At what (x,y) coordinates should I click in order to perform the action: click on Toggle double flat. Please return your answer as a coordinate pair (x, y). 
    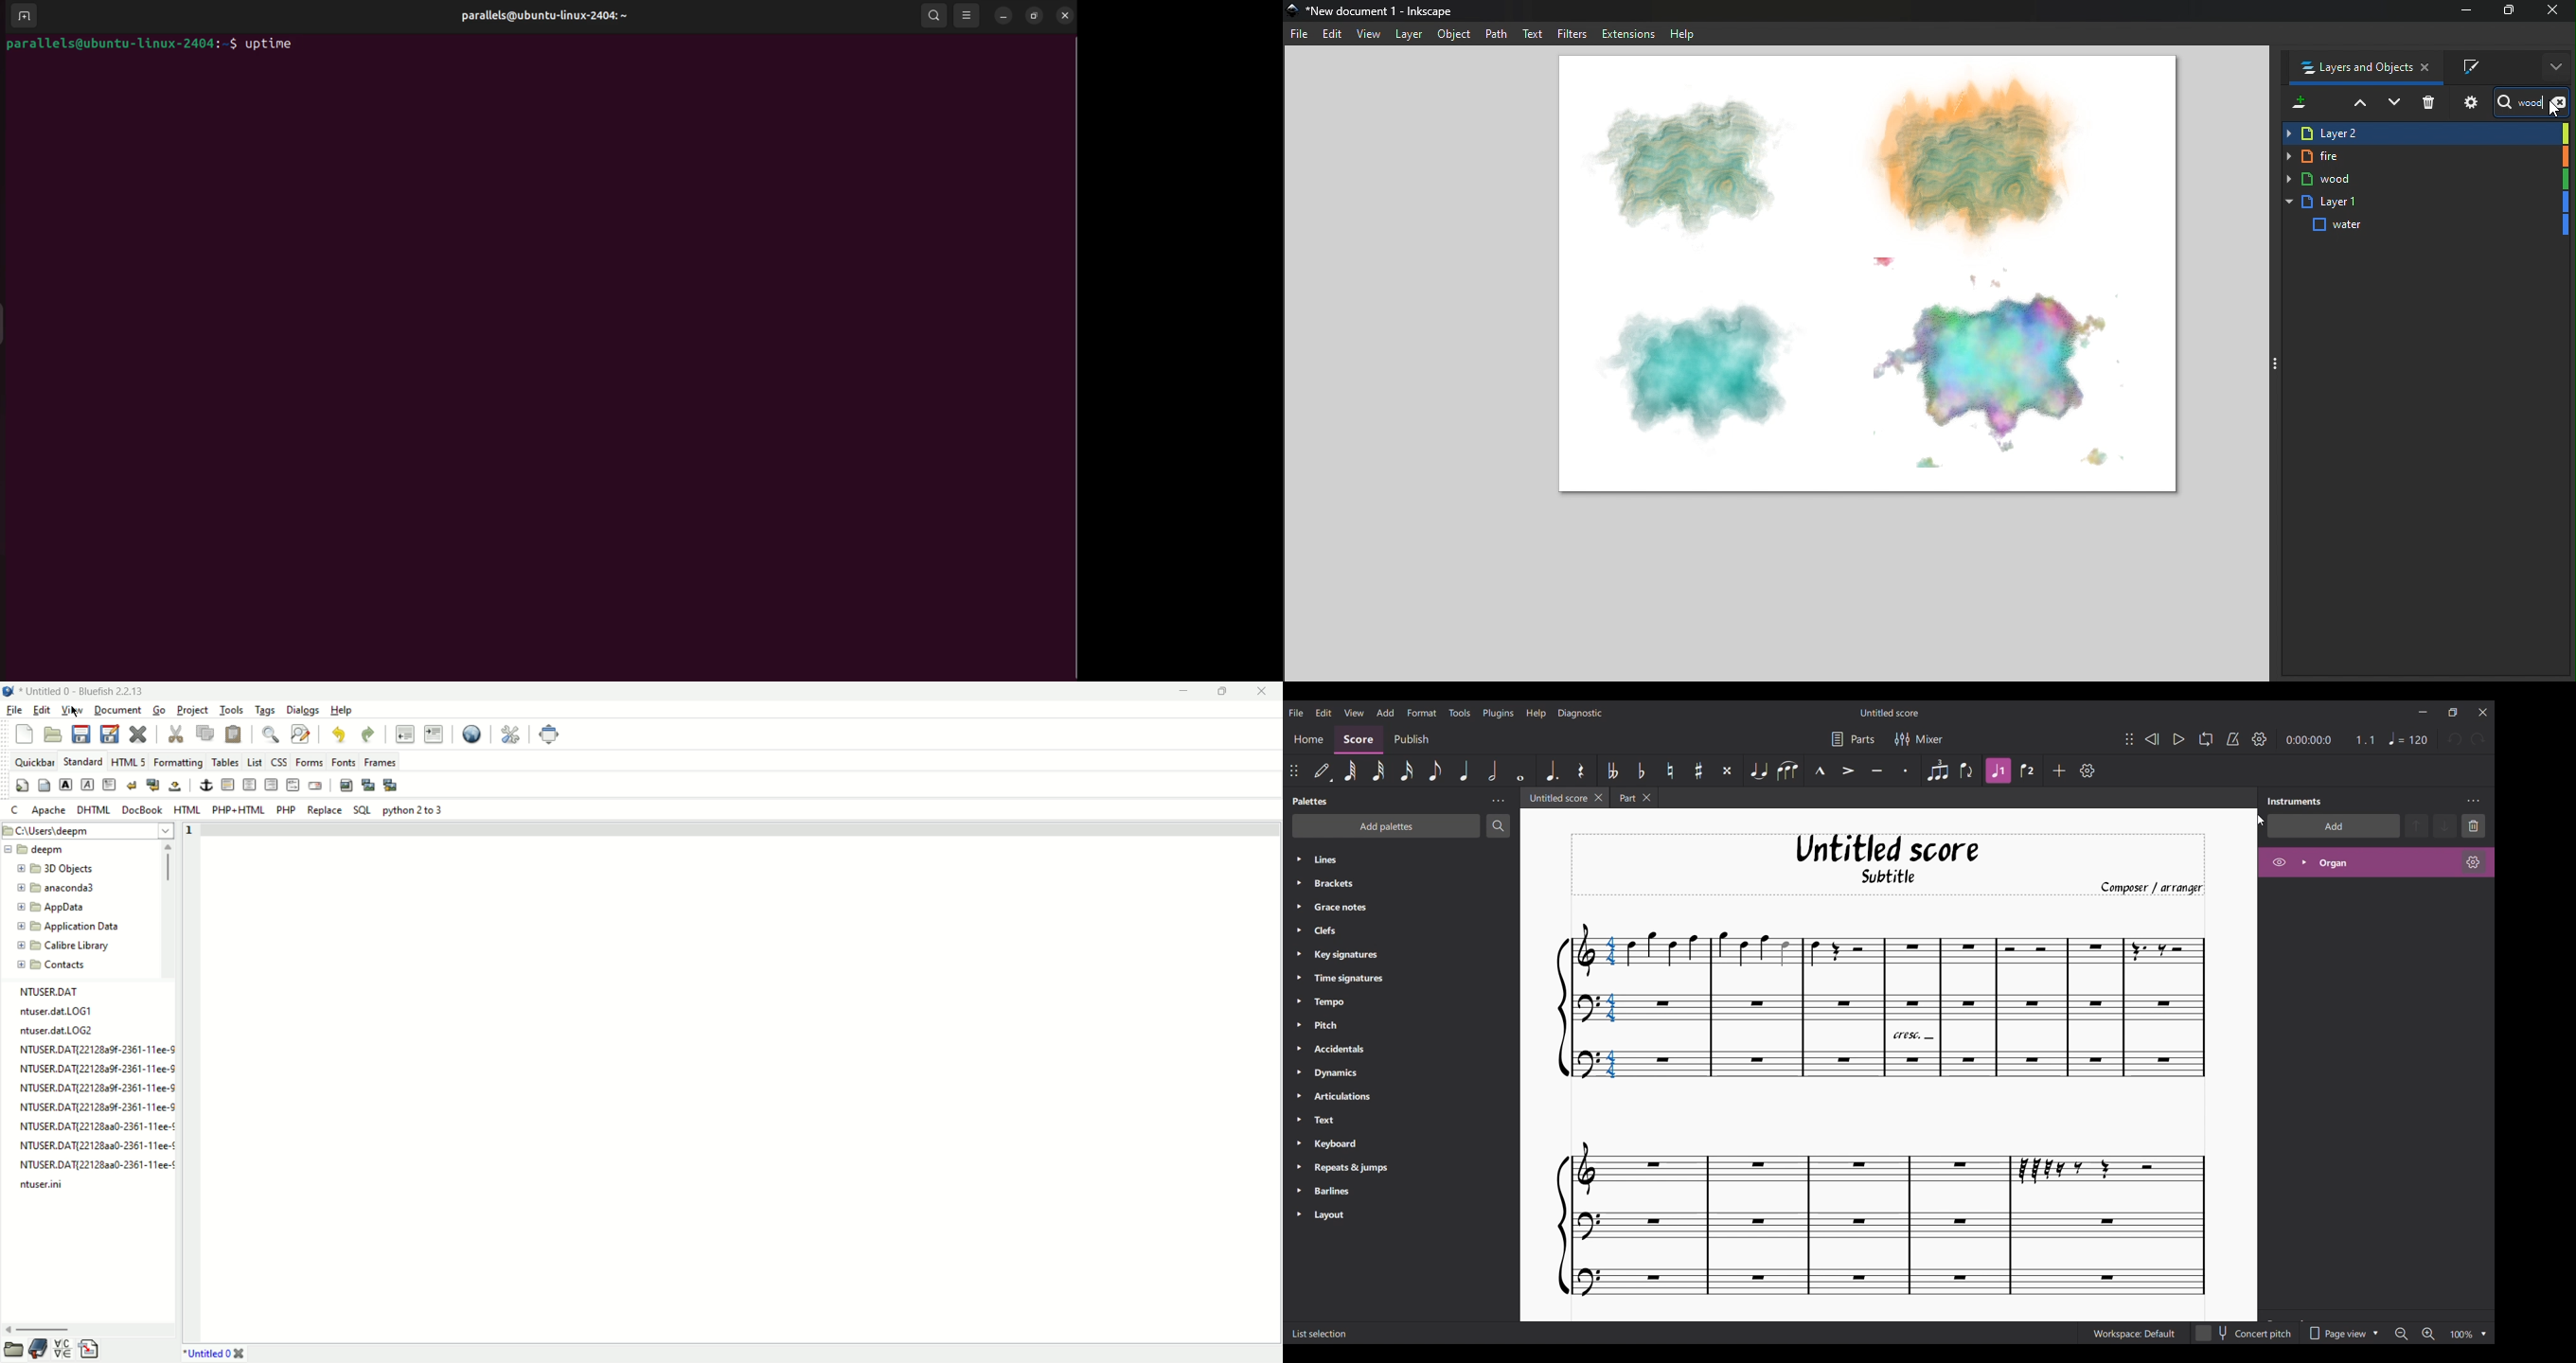
    Looking at the image, I should click on (1613, 770).